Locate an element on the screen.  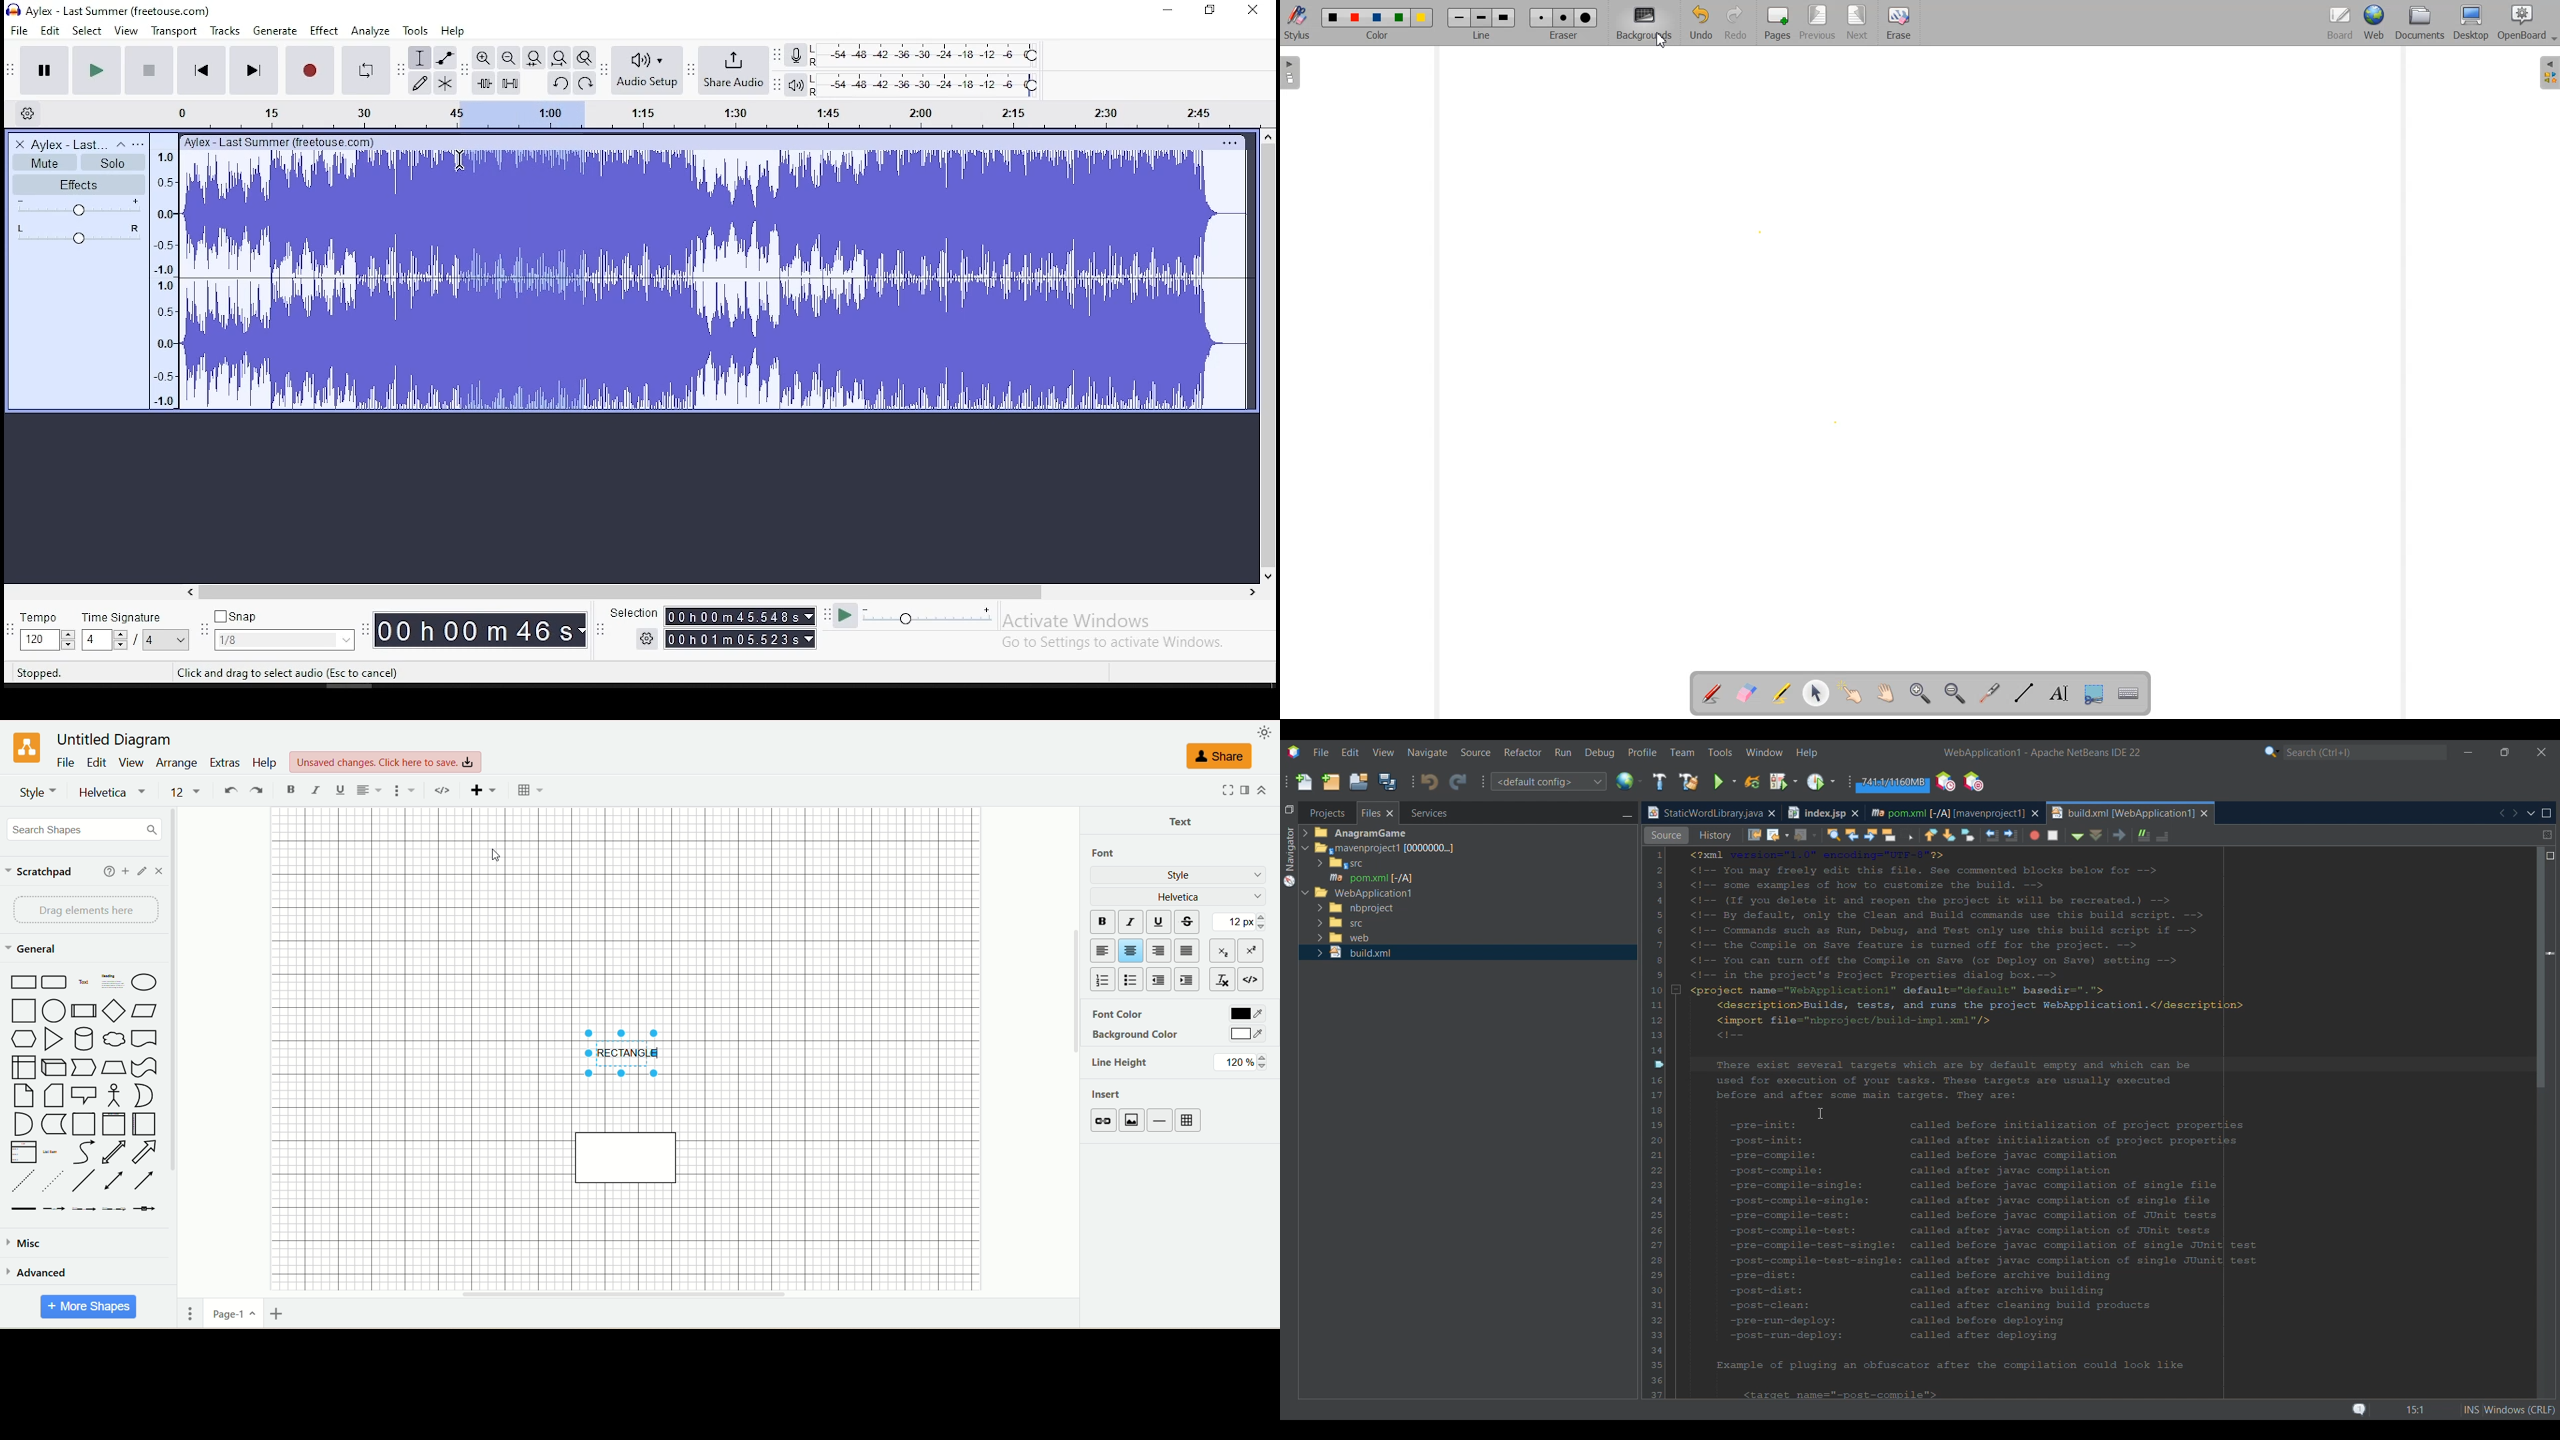
share audio is located at coordinates (736, 71).